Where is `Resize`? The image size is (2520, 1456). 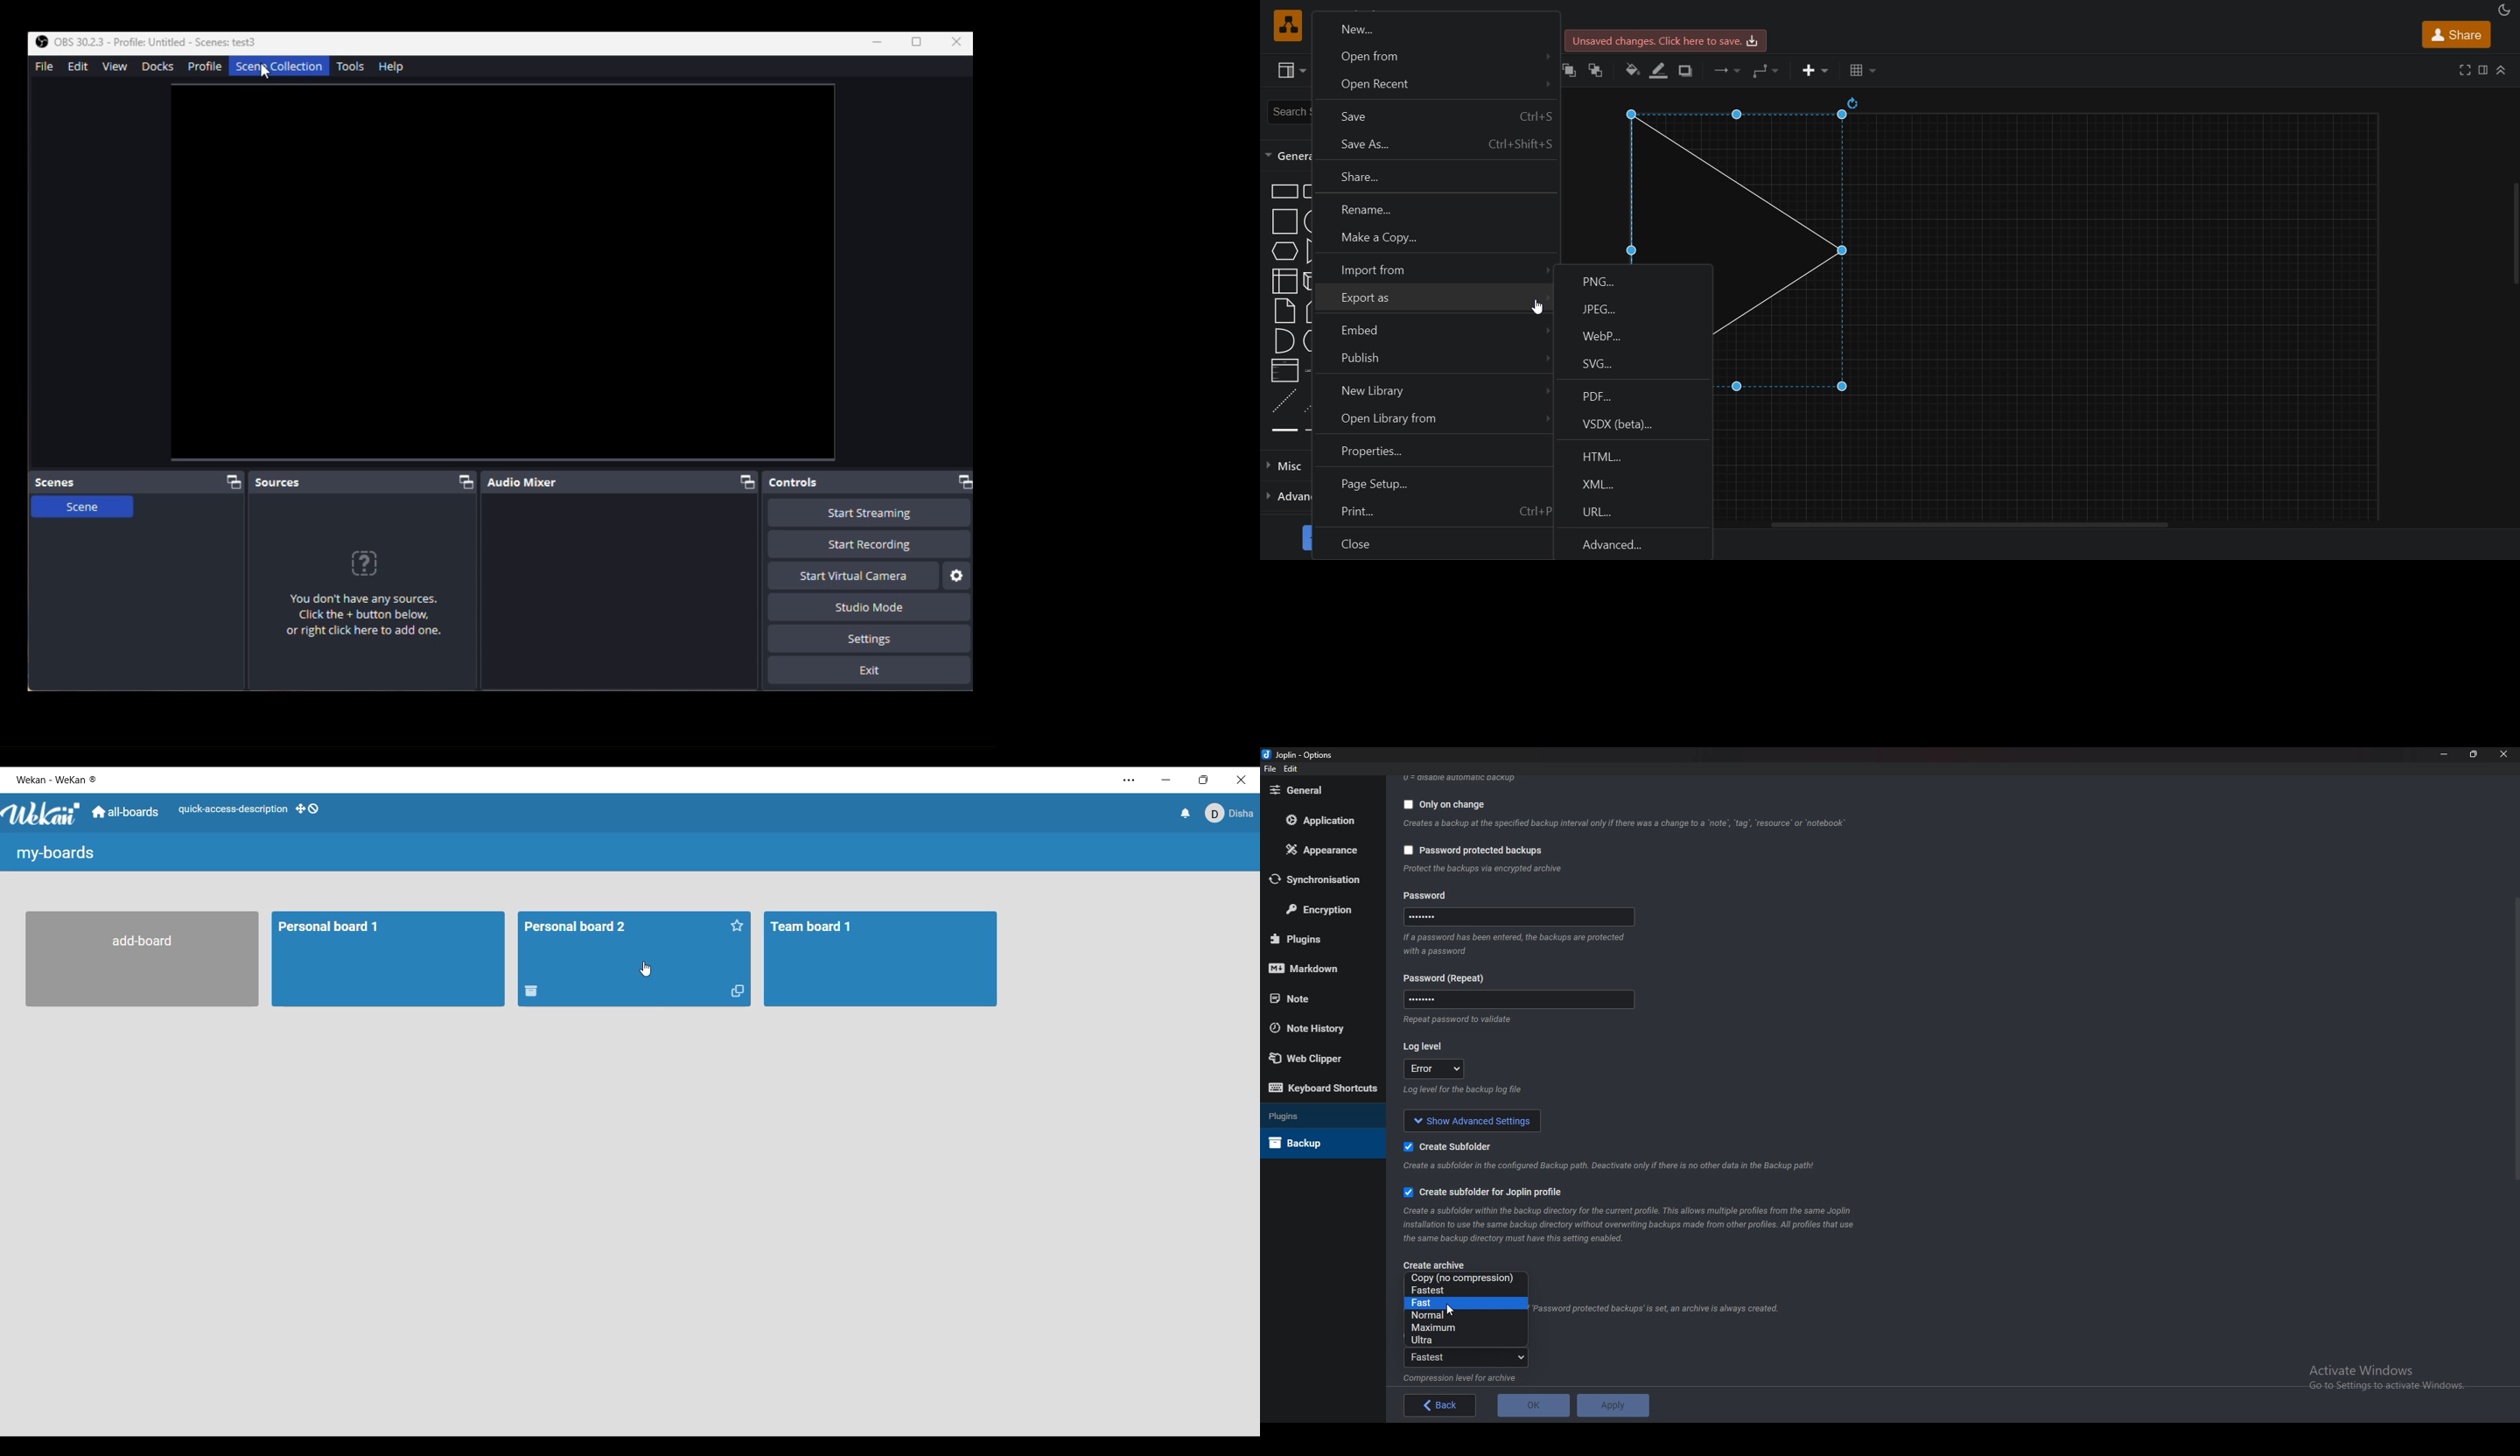 Resize is located at coordinates (2475, 754).